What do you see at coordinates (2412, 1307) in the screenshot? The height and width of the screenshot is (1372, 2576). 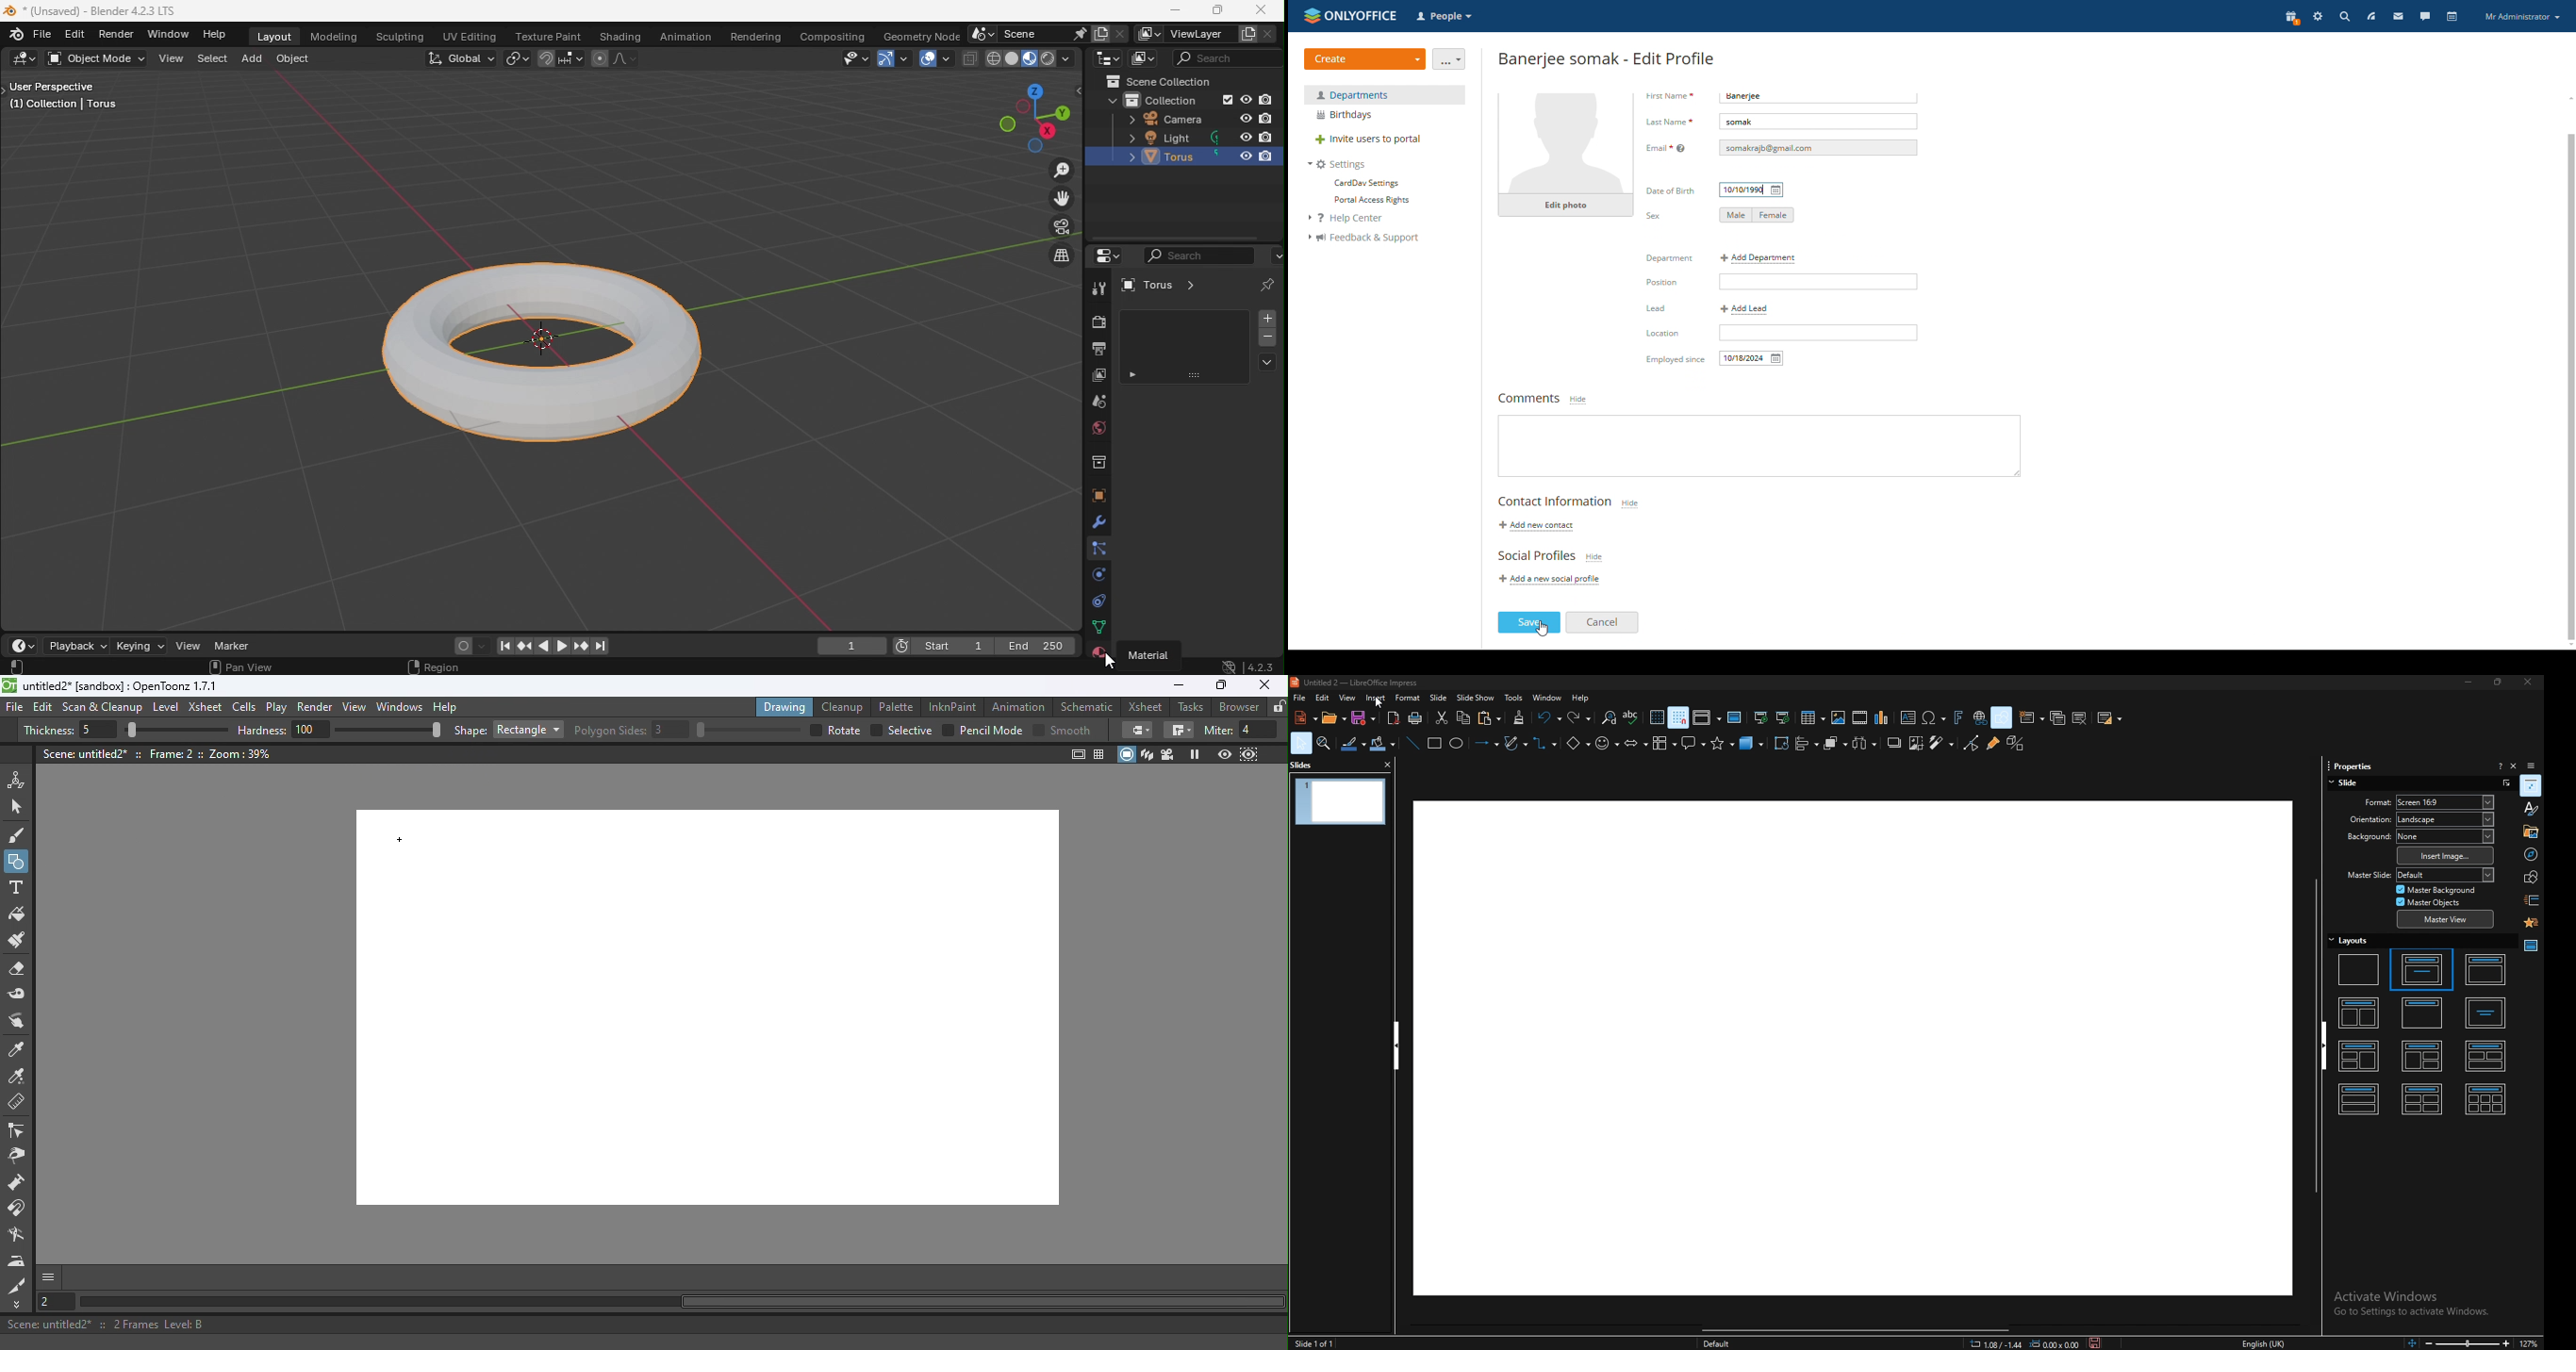 I see `Activate Windows
Go to Settings to activate Windows.` at bounding box center [2412, 1307].